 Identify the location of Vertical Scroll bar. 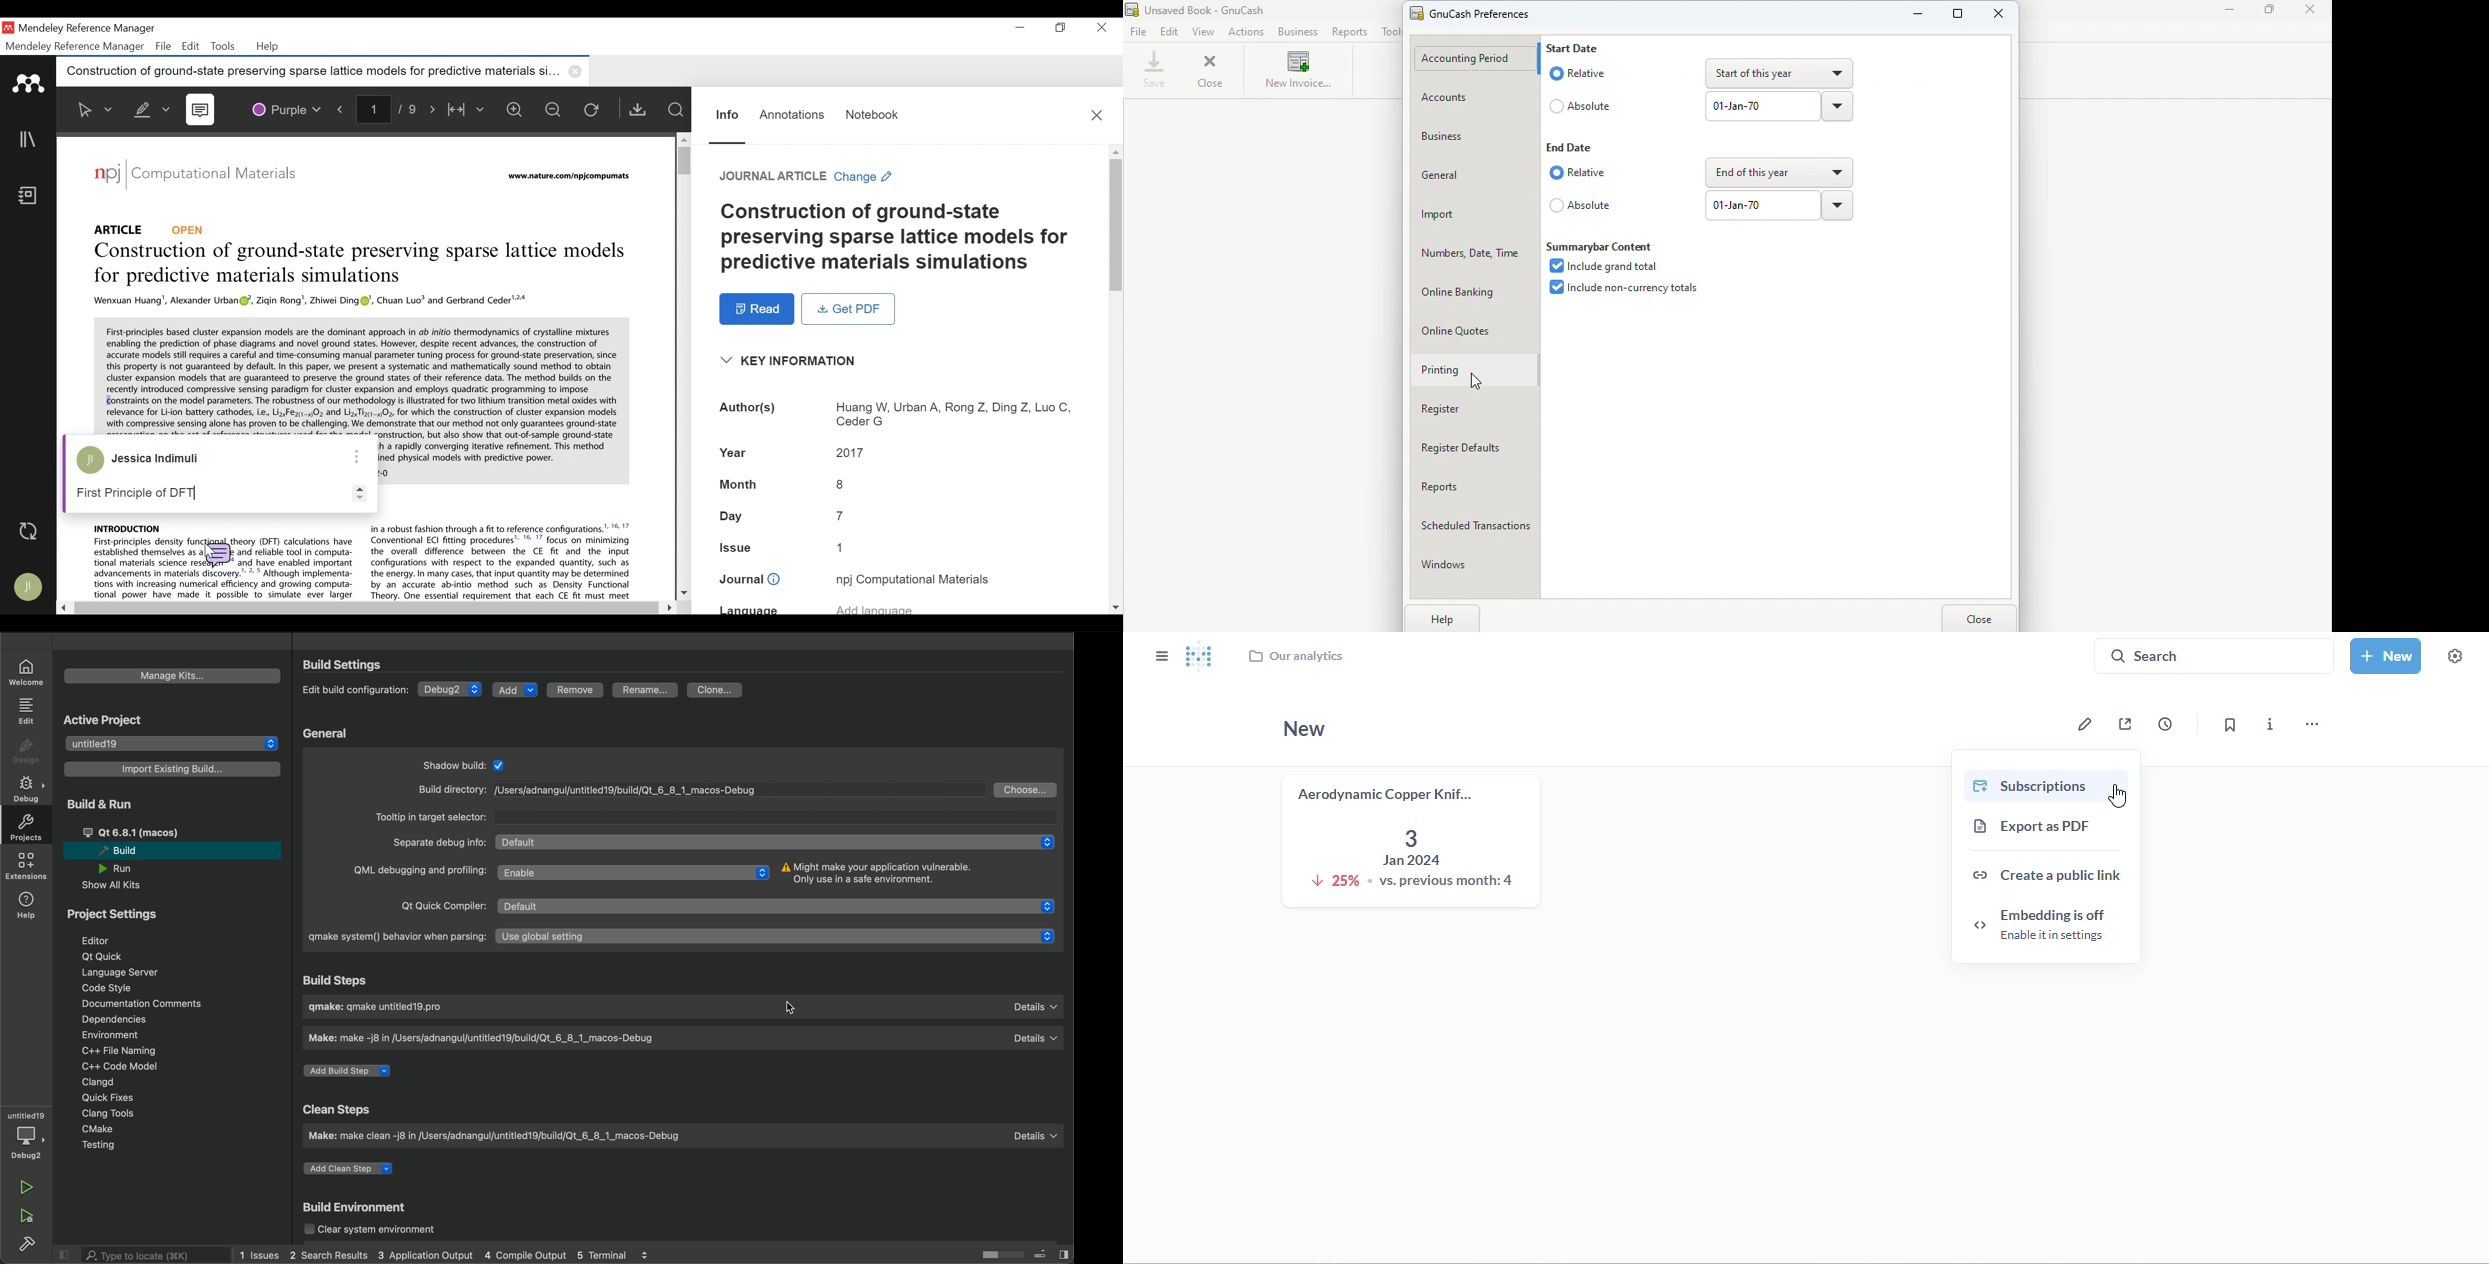
(682, 161).